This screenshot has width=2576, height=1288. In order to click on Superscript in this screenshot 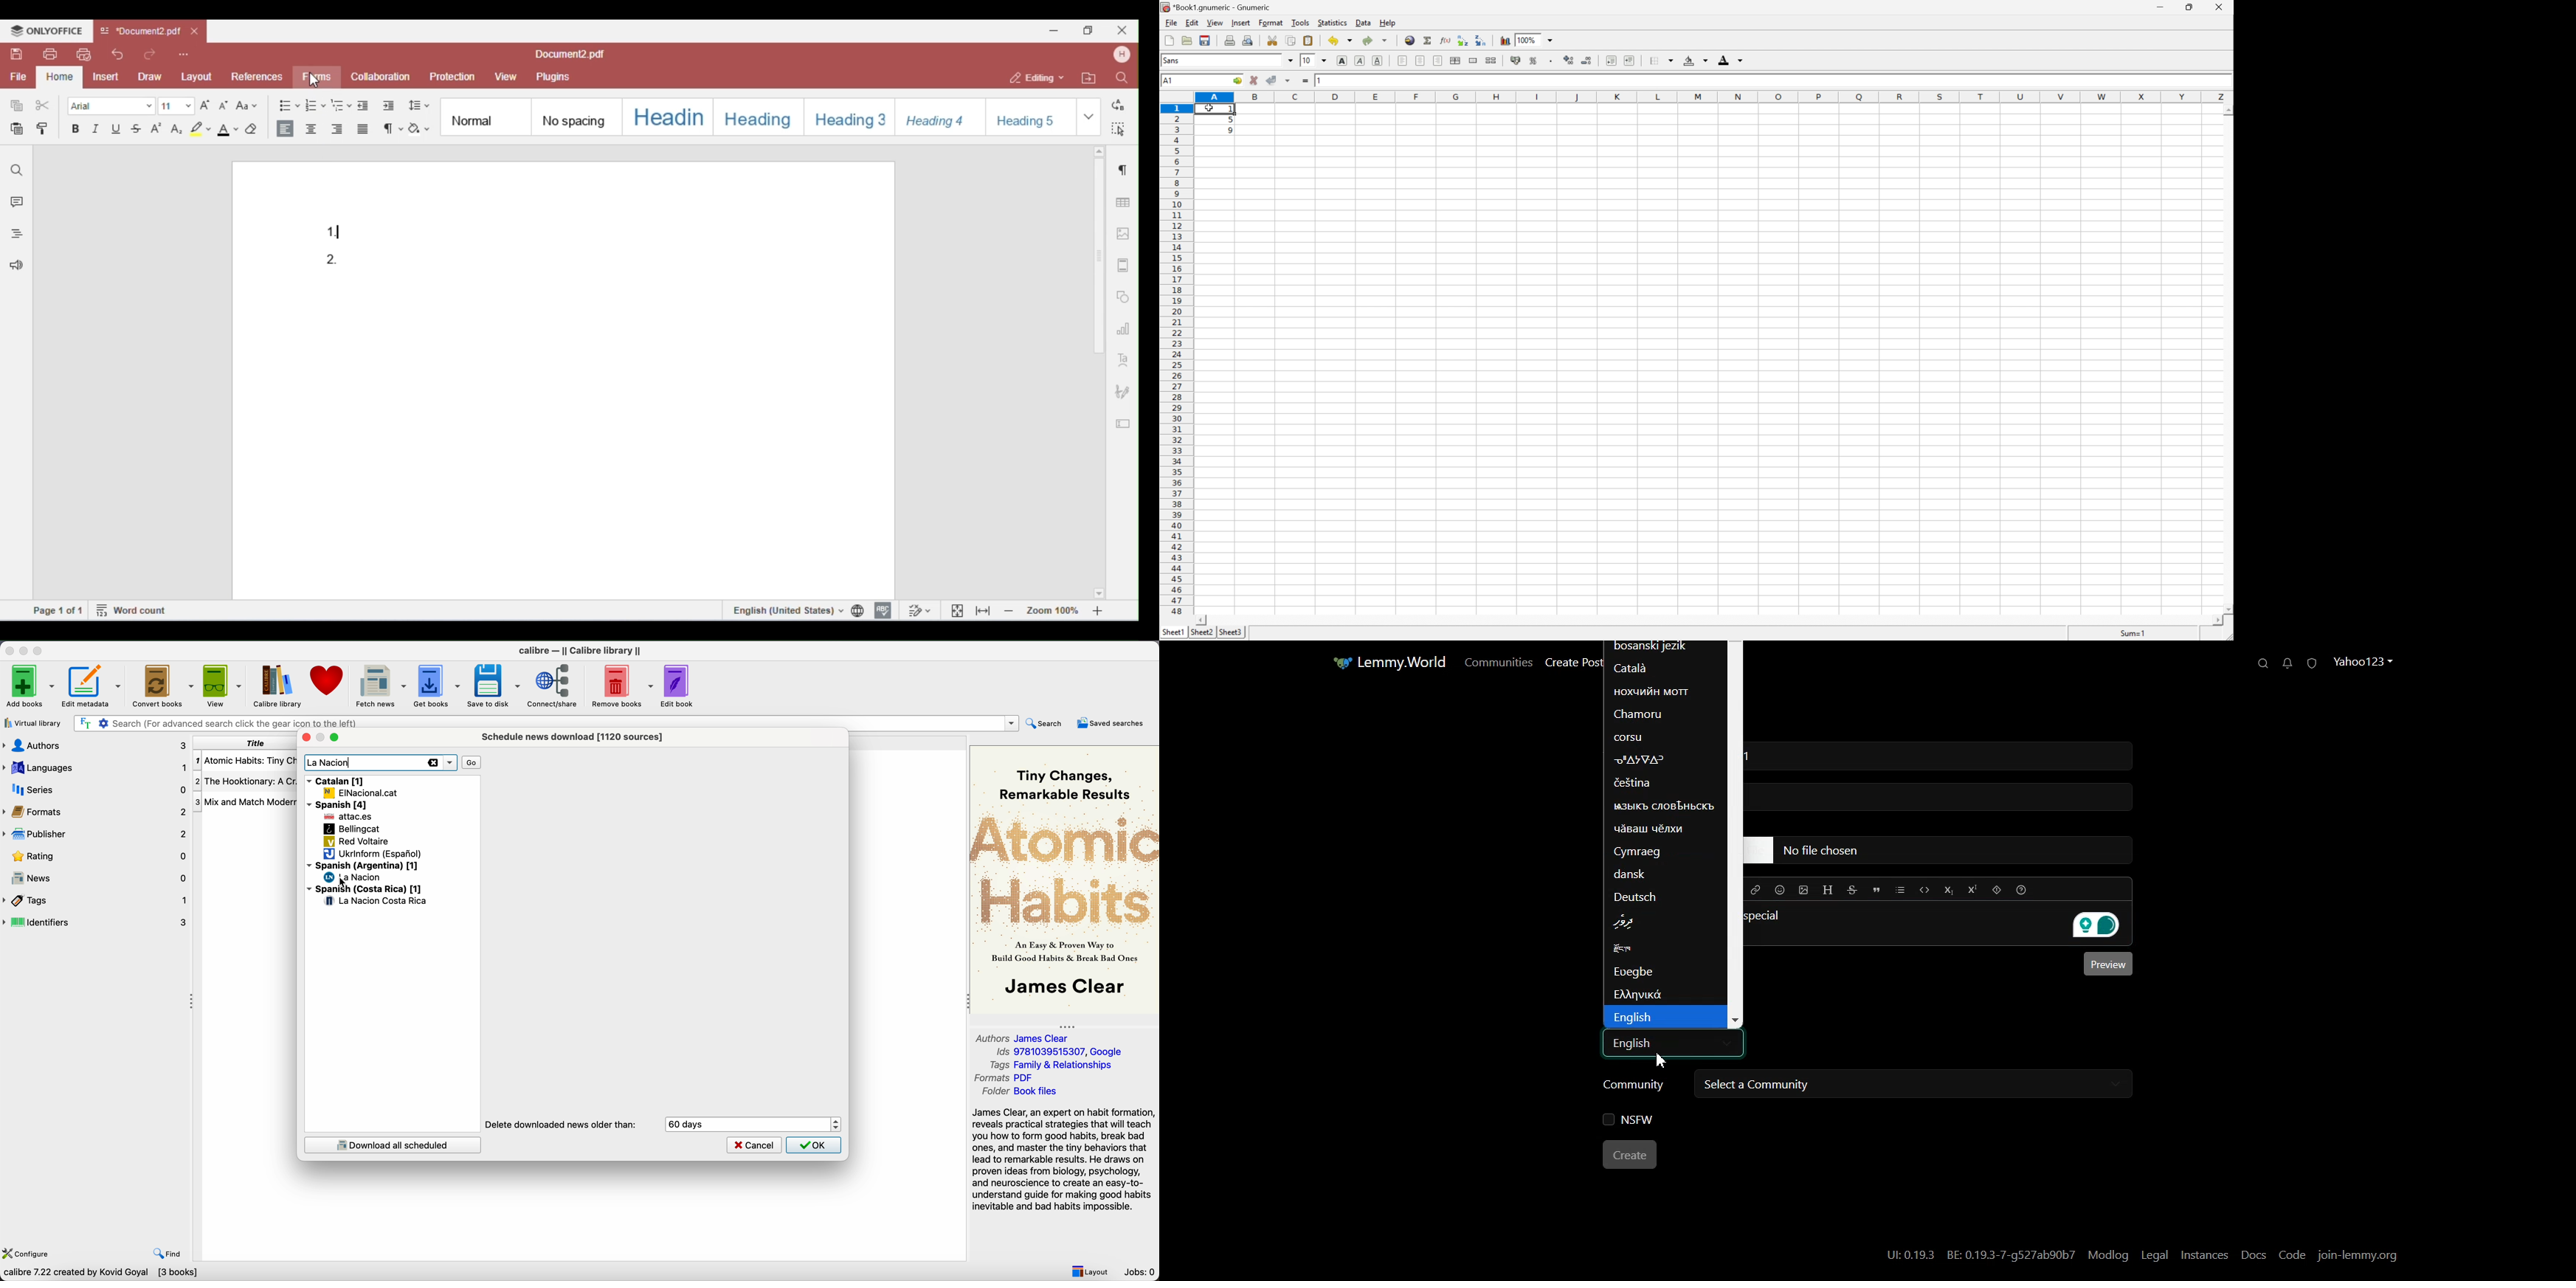, I will do `click(1972, 889)`.